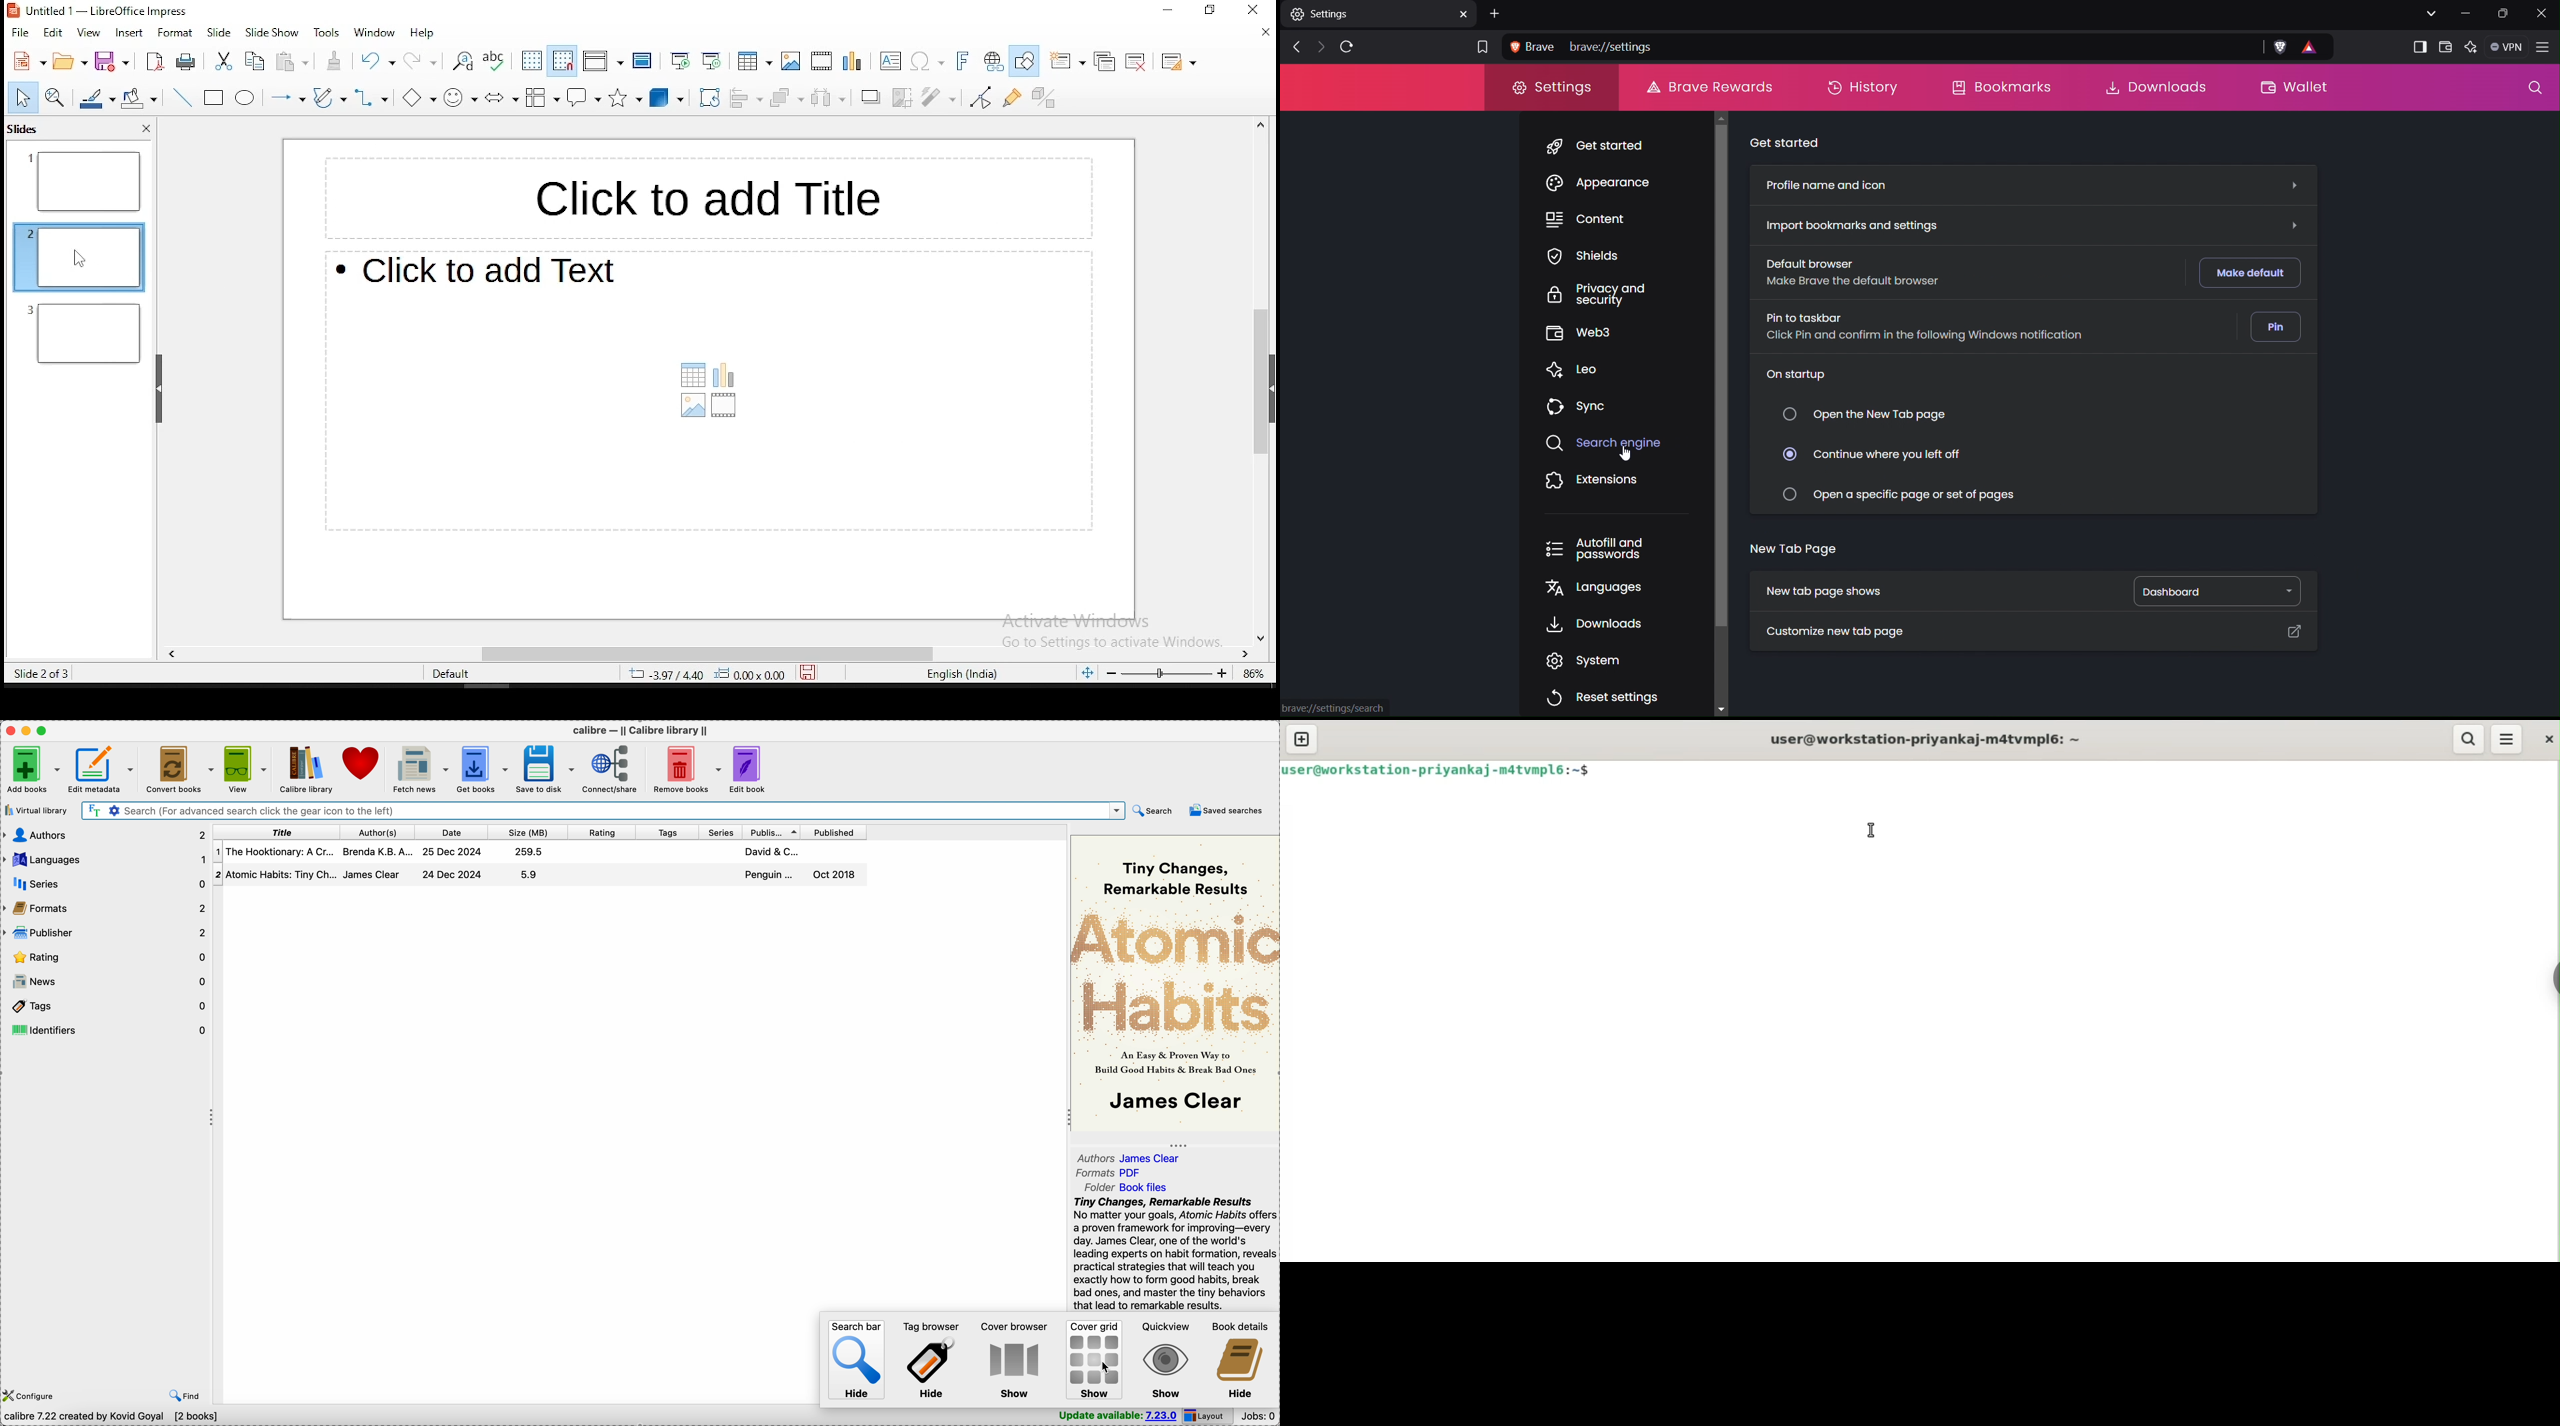  What do you see at coordinates (1179, 1146) in the screenshot?
I see `toggle expand/contract` at bounding box center [1179, 1146].